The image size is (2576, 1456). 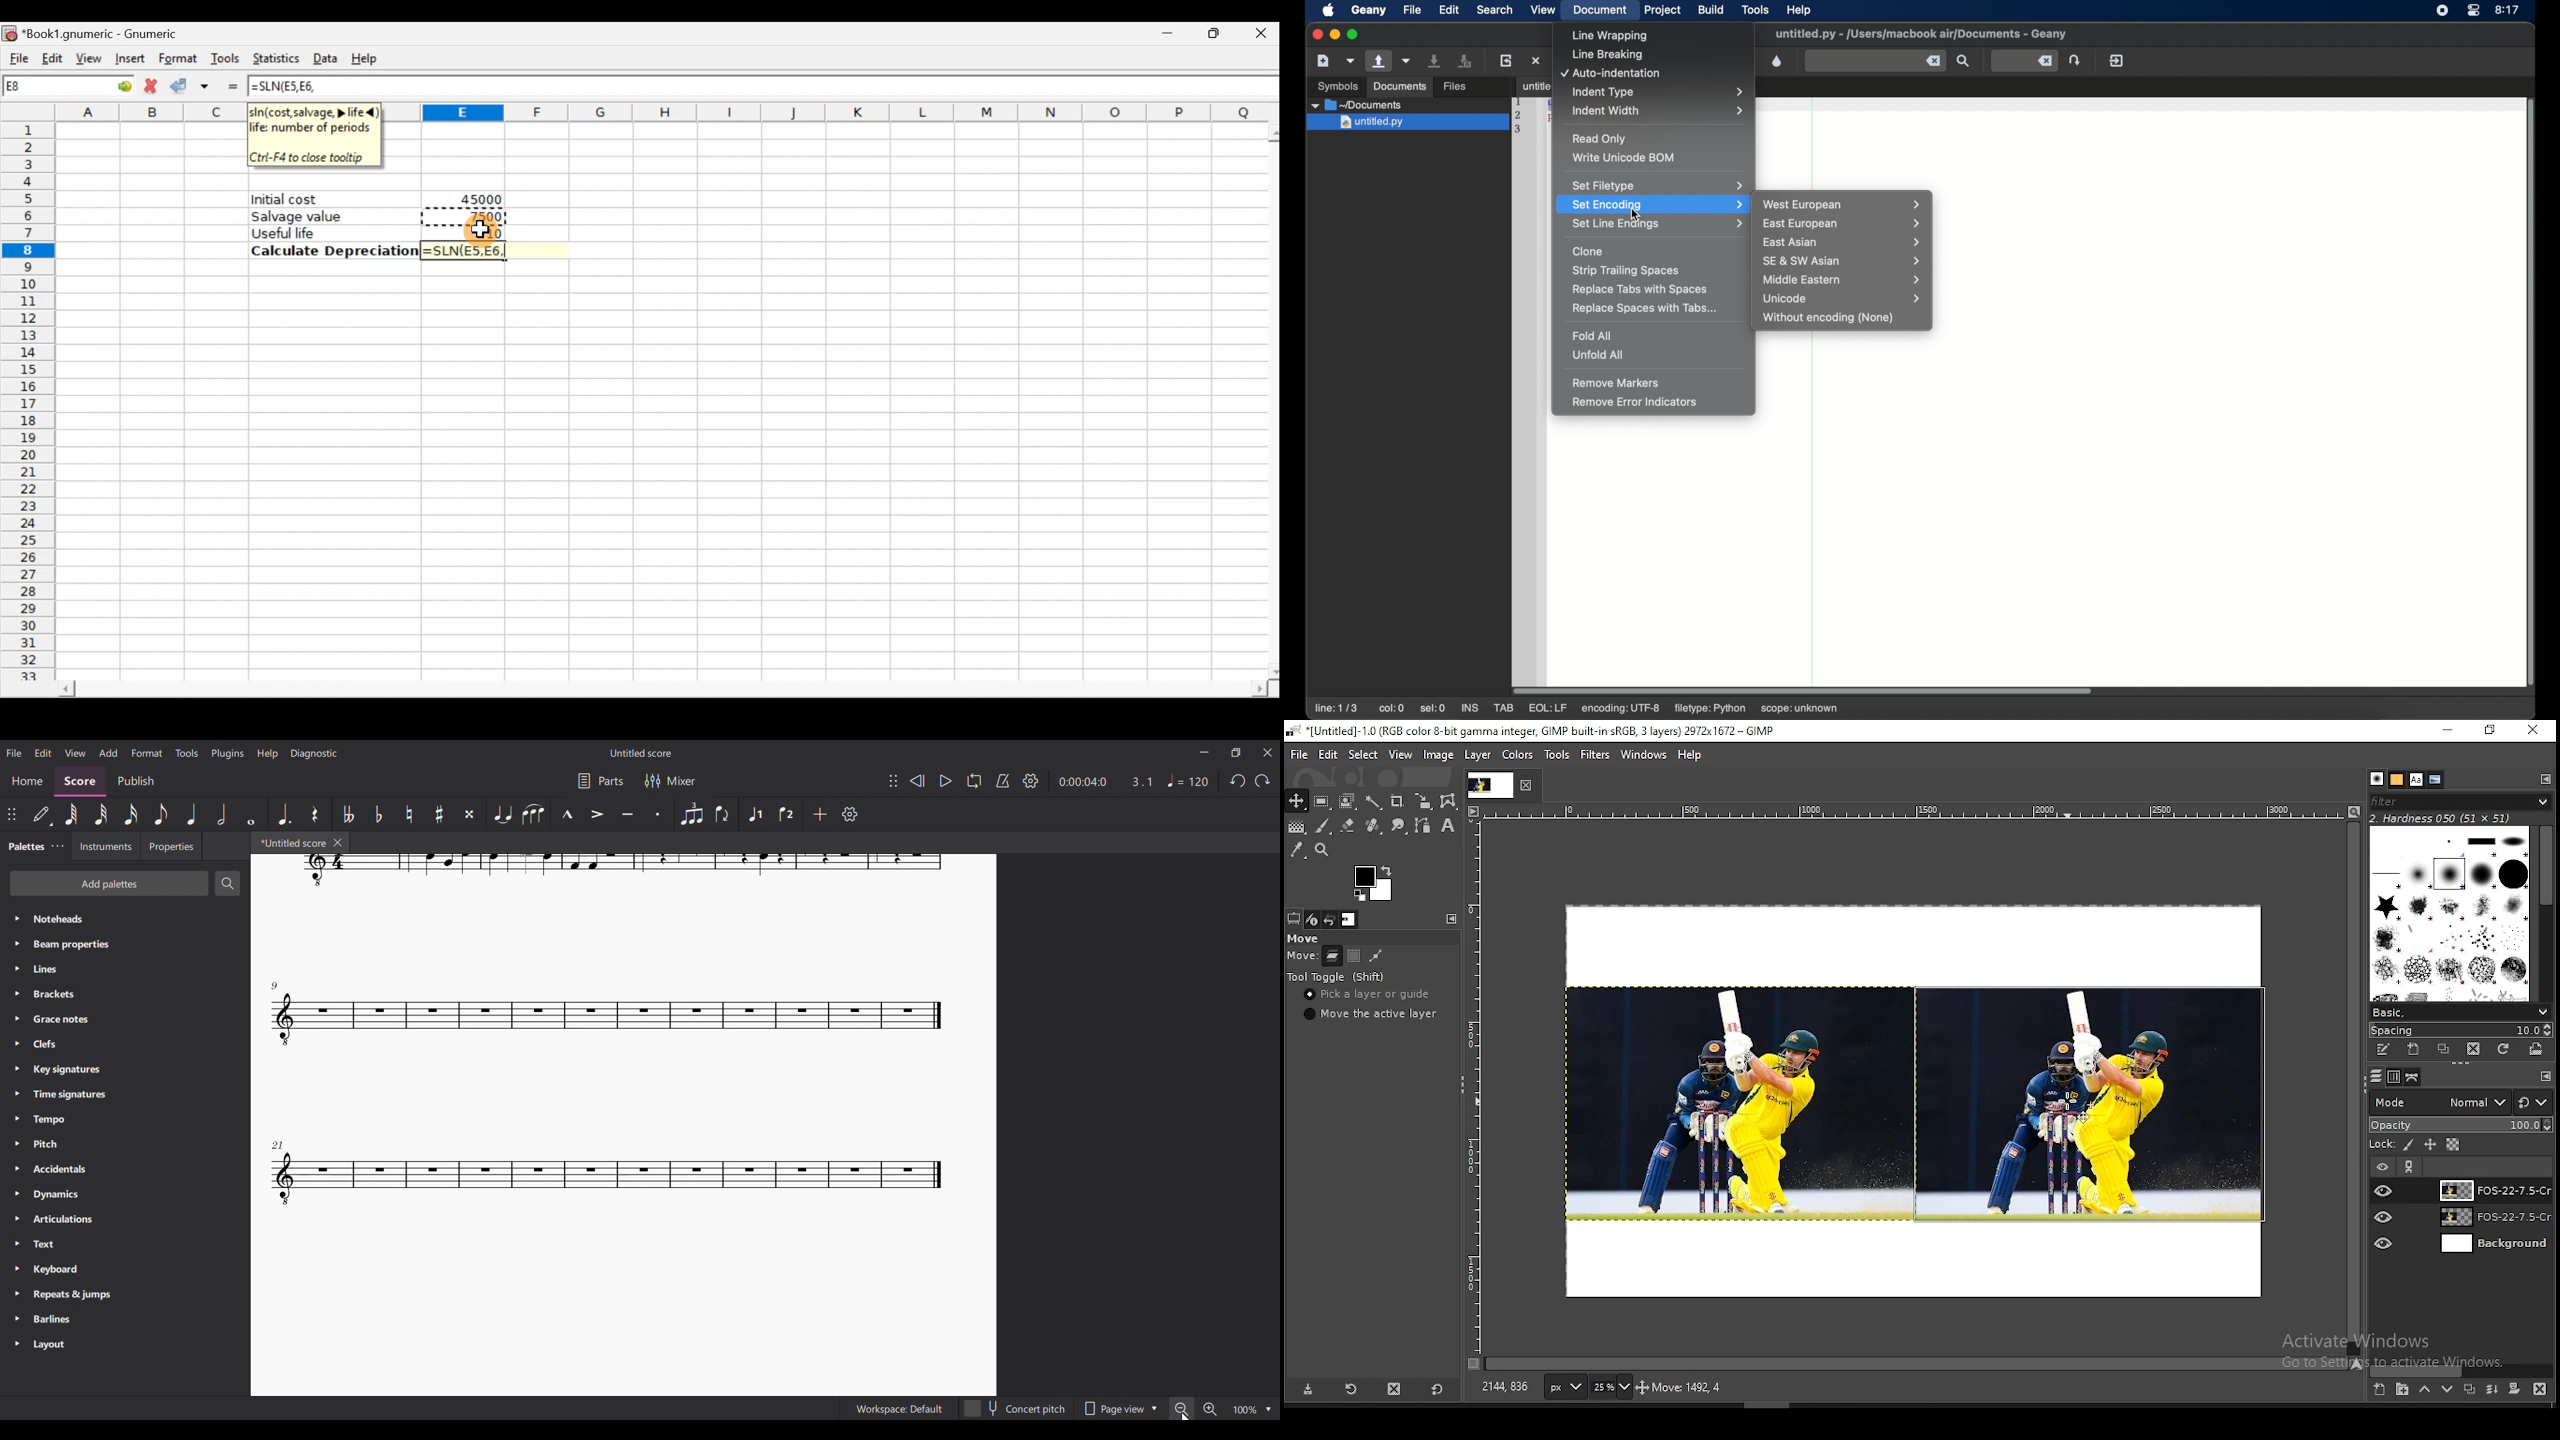 What do you see at coordinates (137, 781) in the screenshot?
I see `Publish section` at bounding box center [137, 781].